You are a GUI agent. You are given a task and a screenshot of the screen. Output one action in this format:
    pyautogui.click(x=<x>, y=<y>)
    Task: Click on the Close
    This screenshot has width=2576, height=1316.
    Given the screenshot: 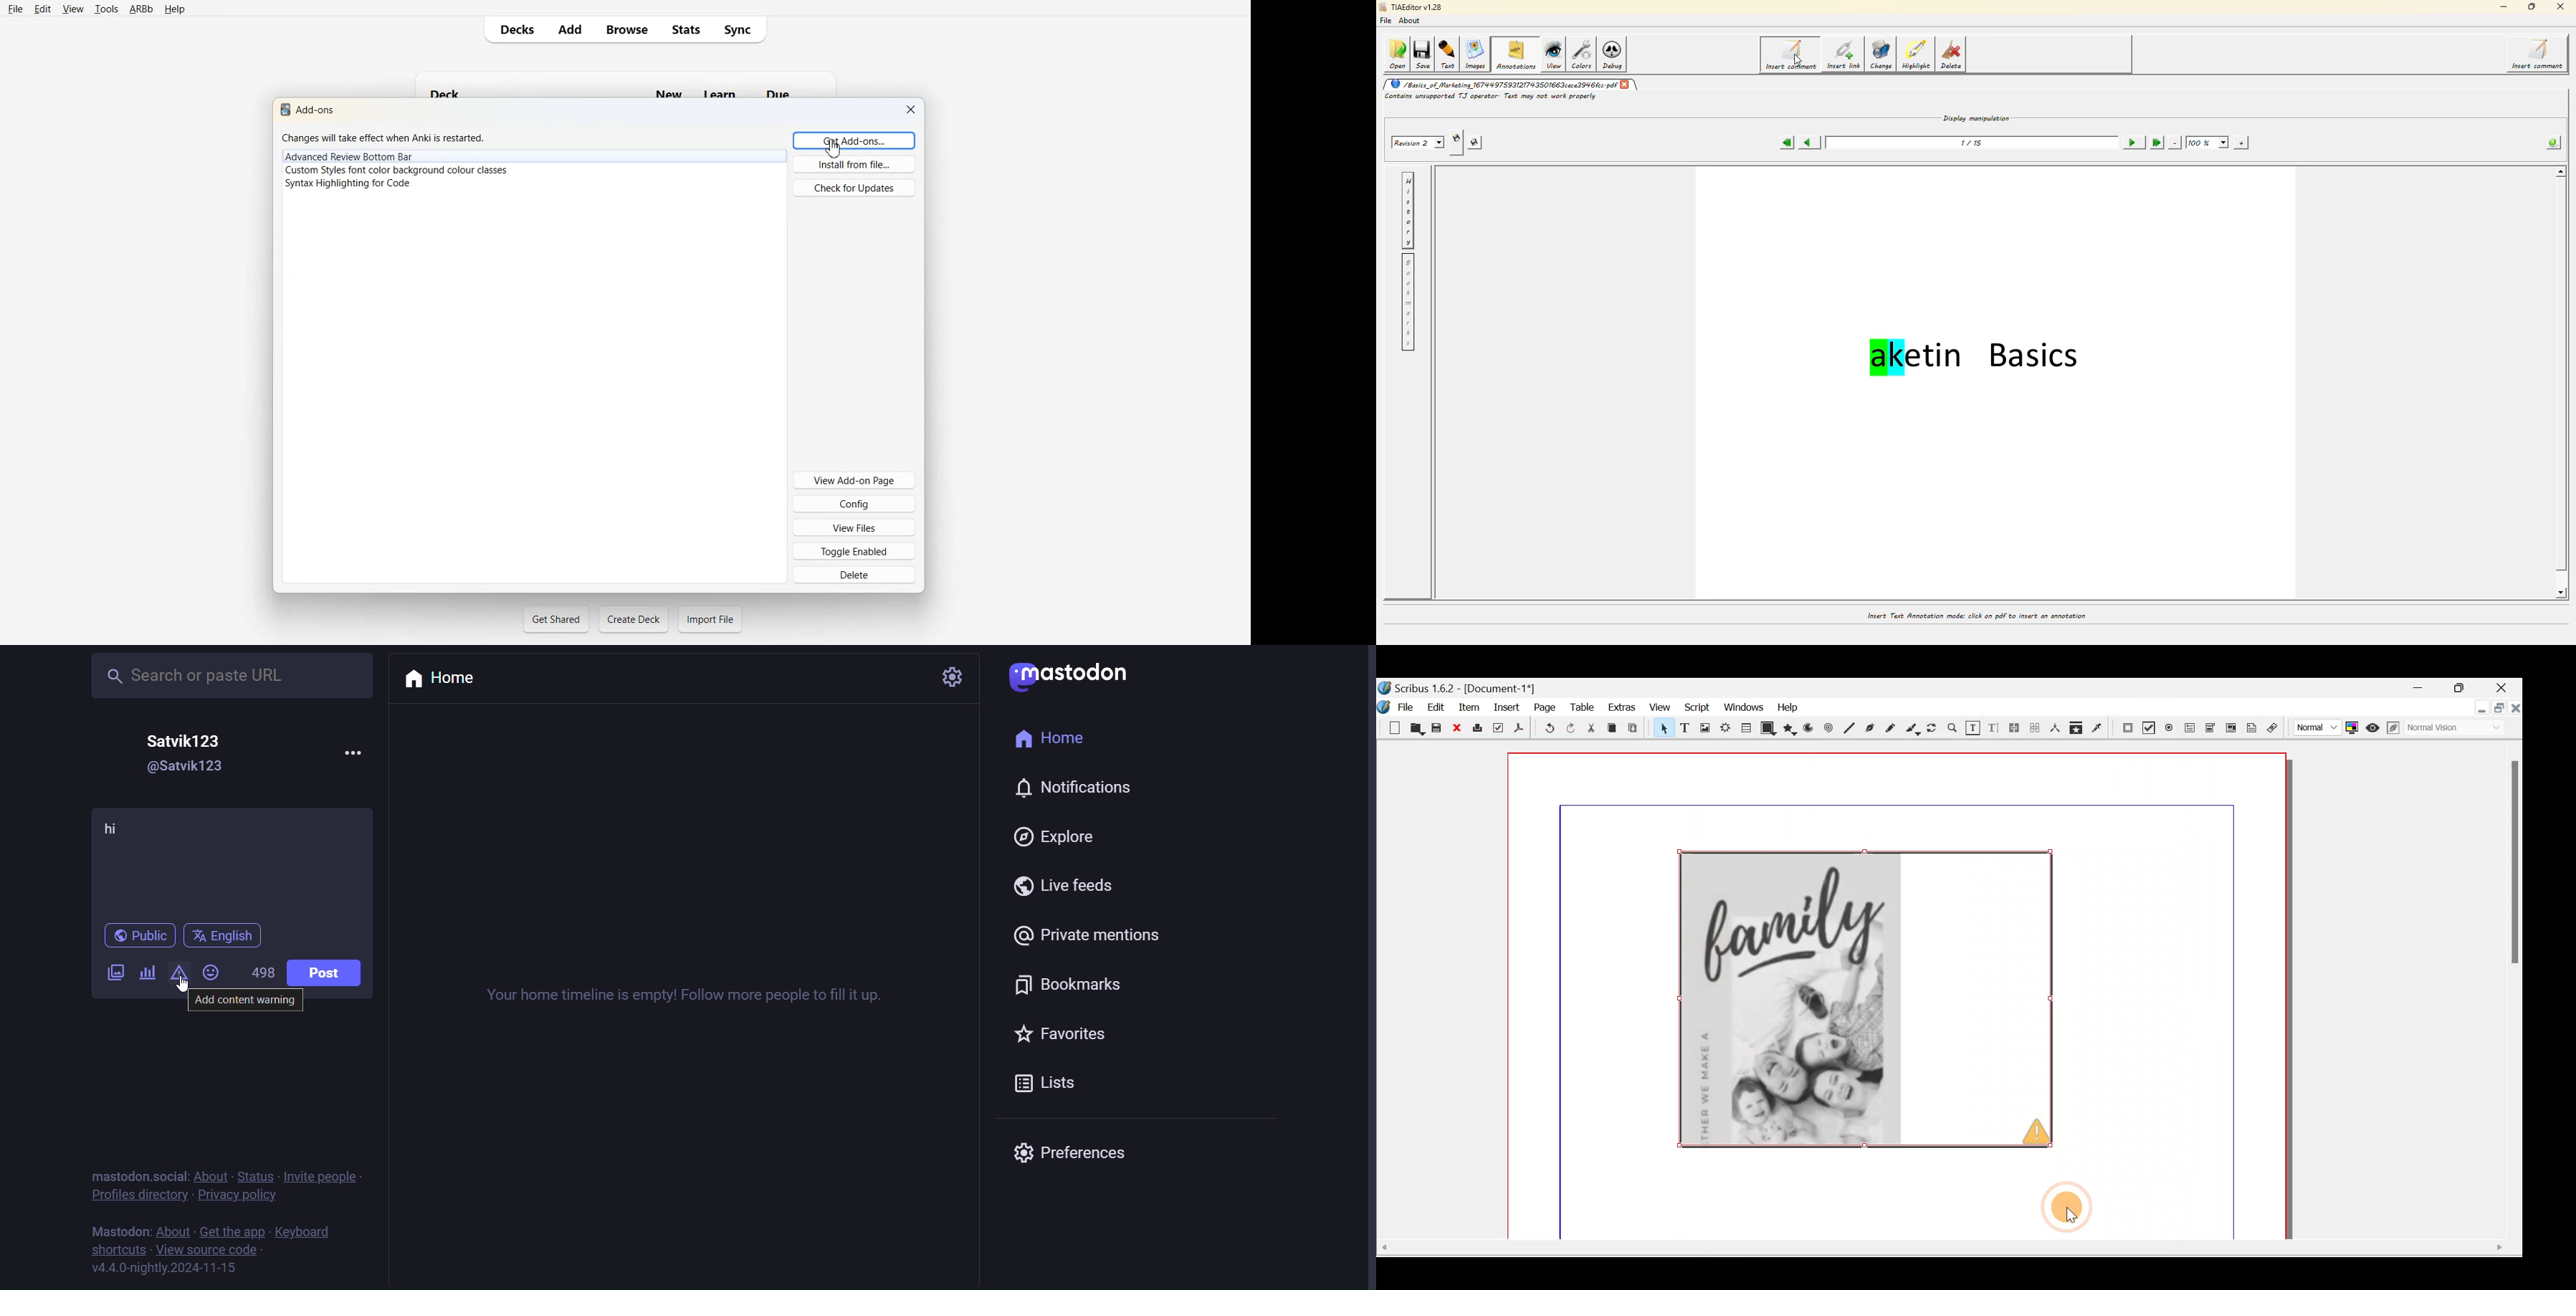 What is the action you would take?
    pyautogui.click(x=2515, y=709)
    